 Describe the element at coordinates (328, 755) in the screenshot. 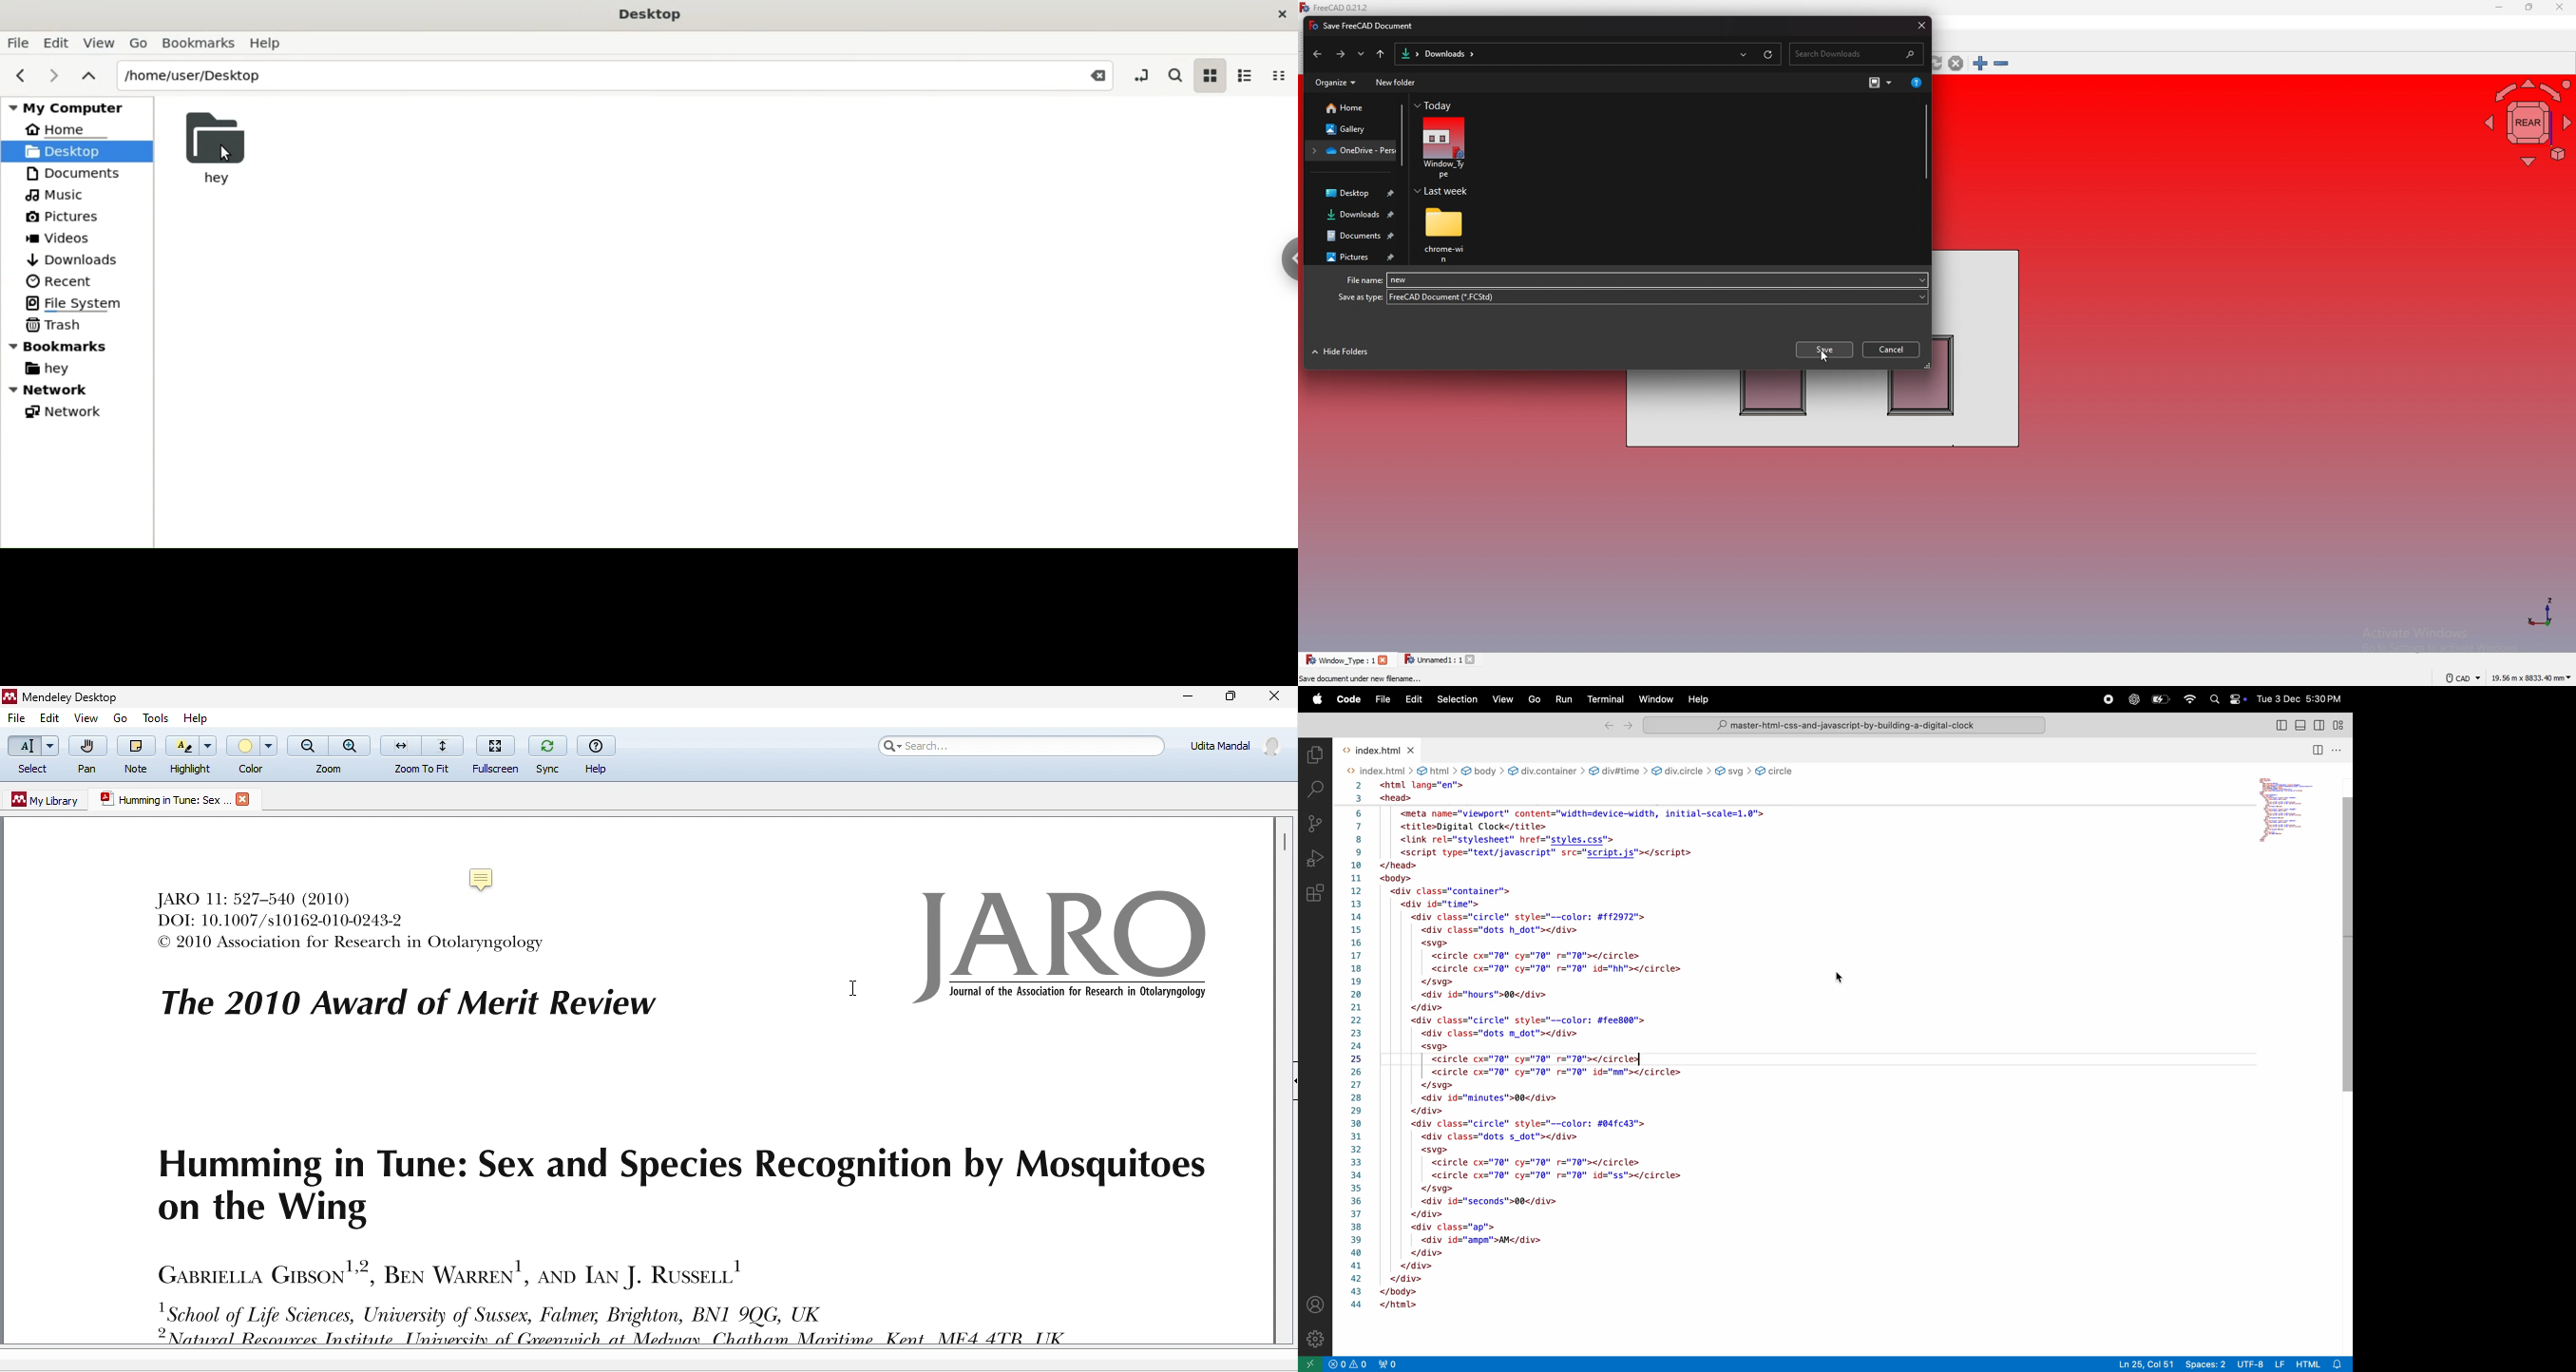

I see `zoom` at that location.